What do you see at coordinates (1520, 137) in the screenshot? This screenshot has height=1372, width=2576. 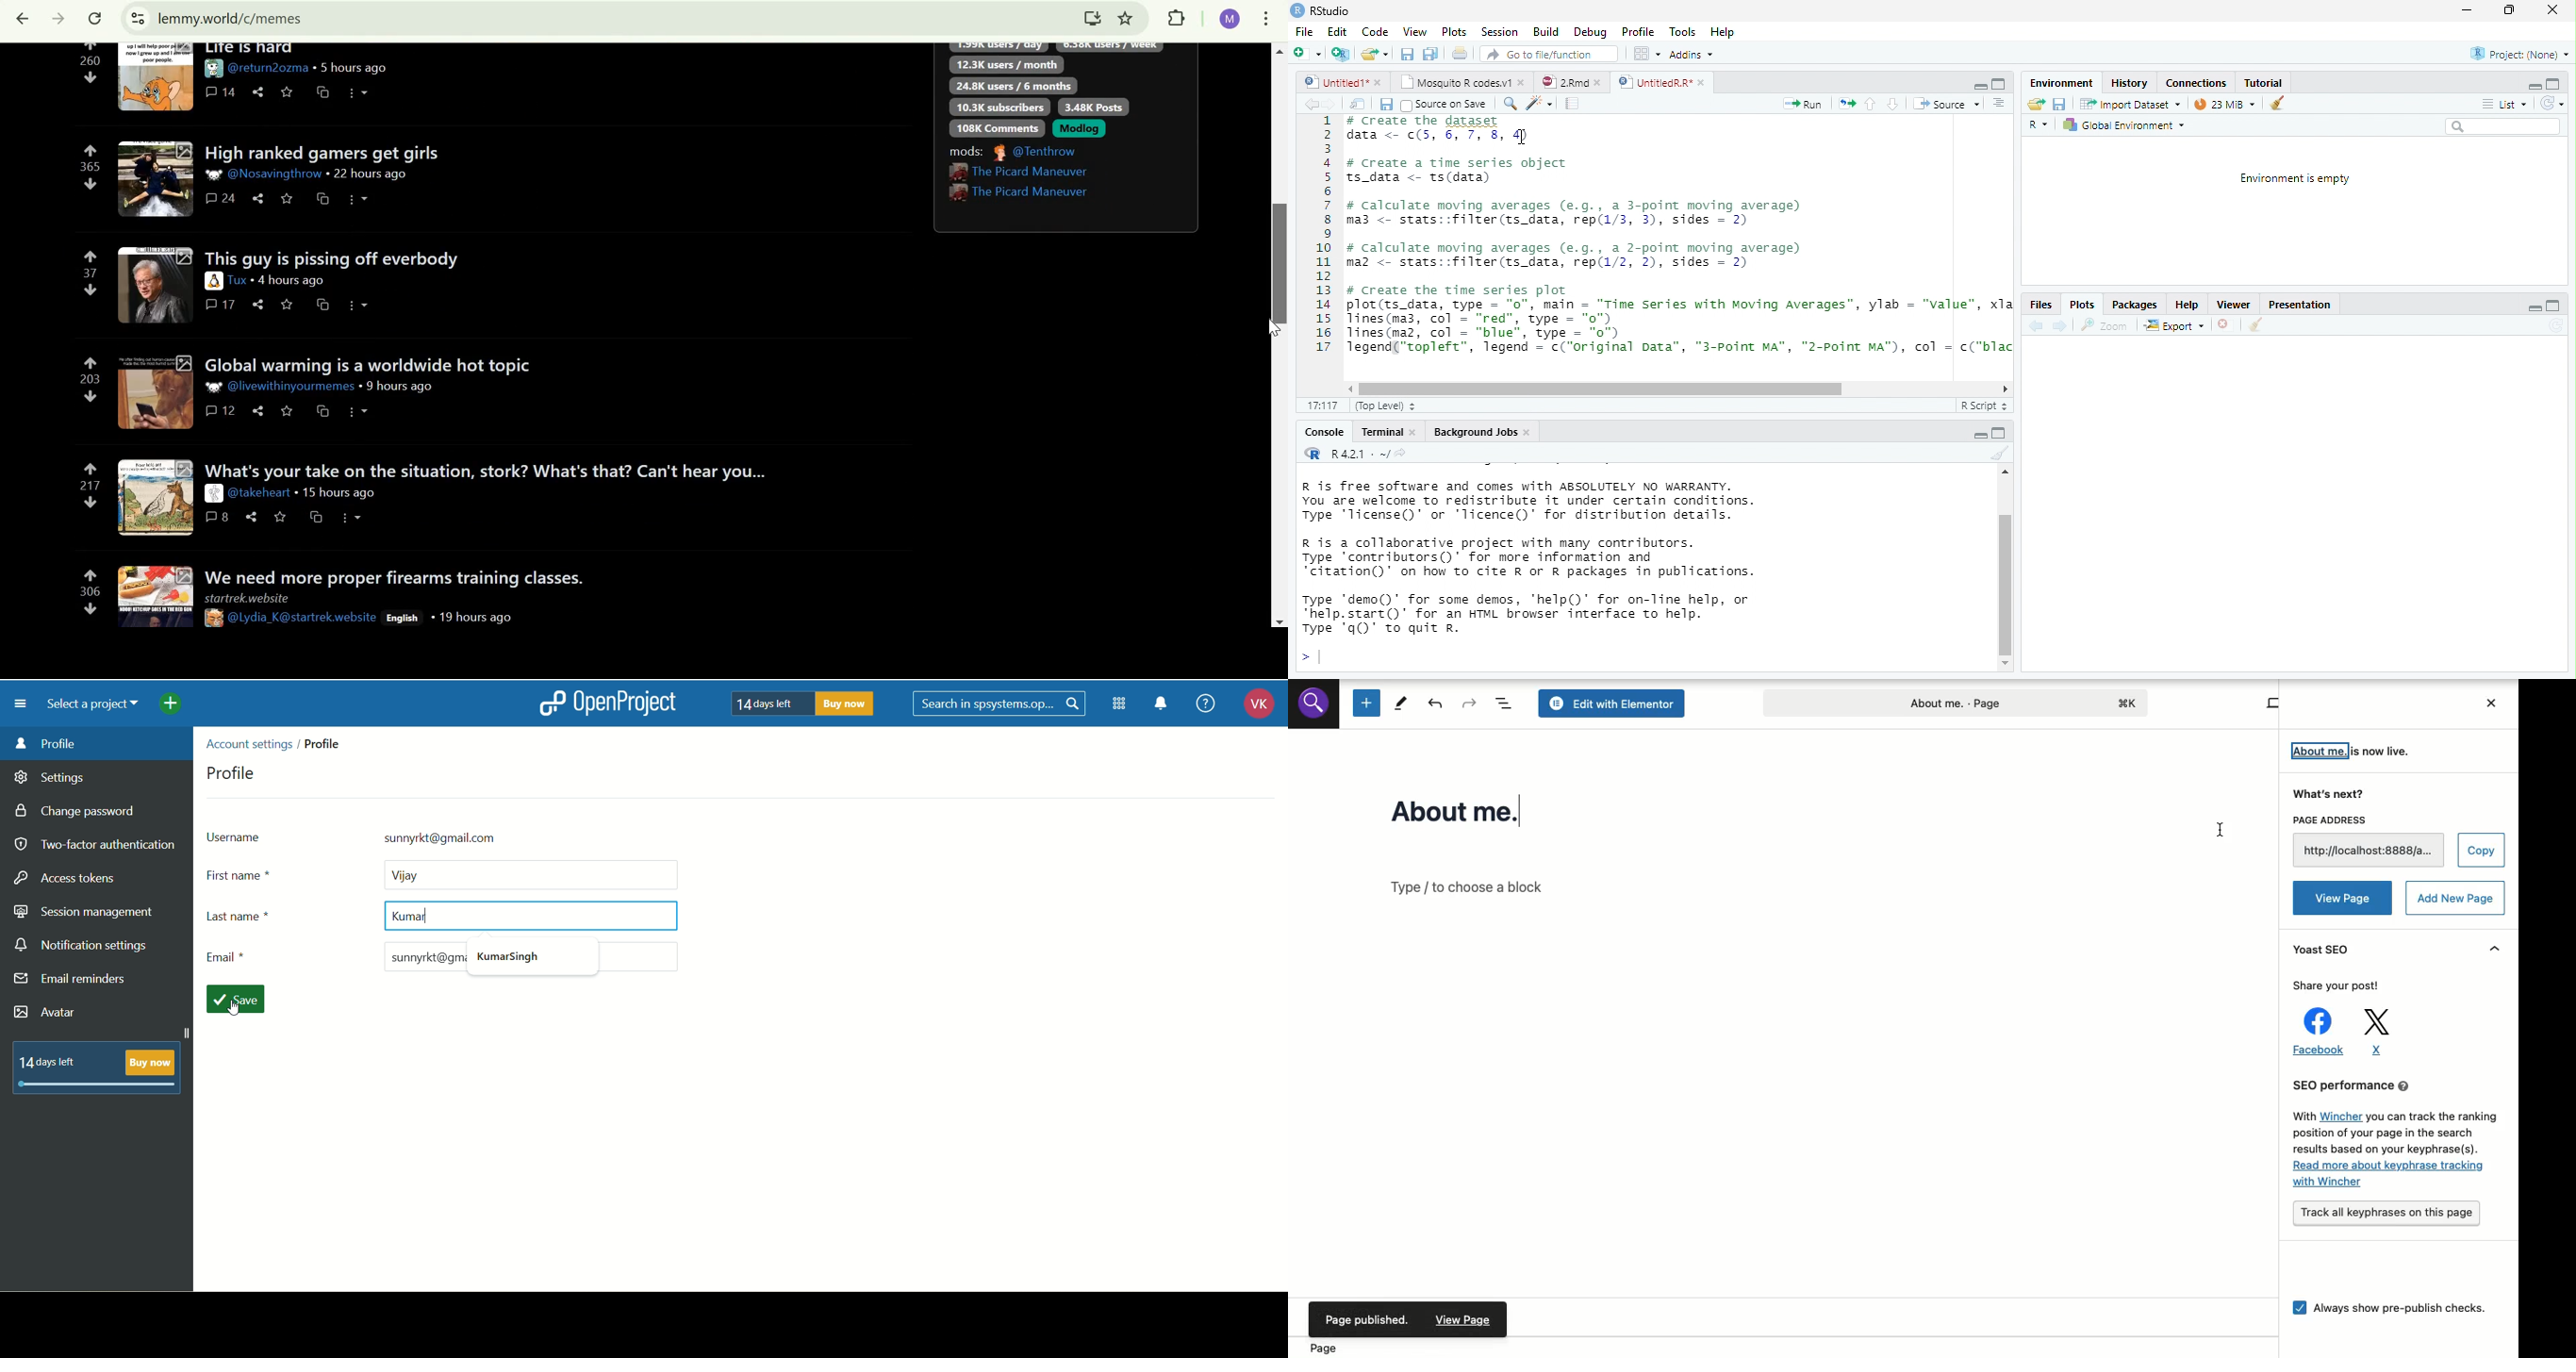 I see `cursor` at bounding box center [1520, 137].